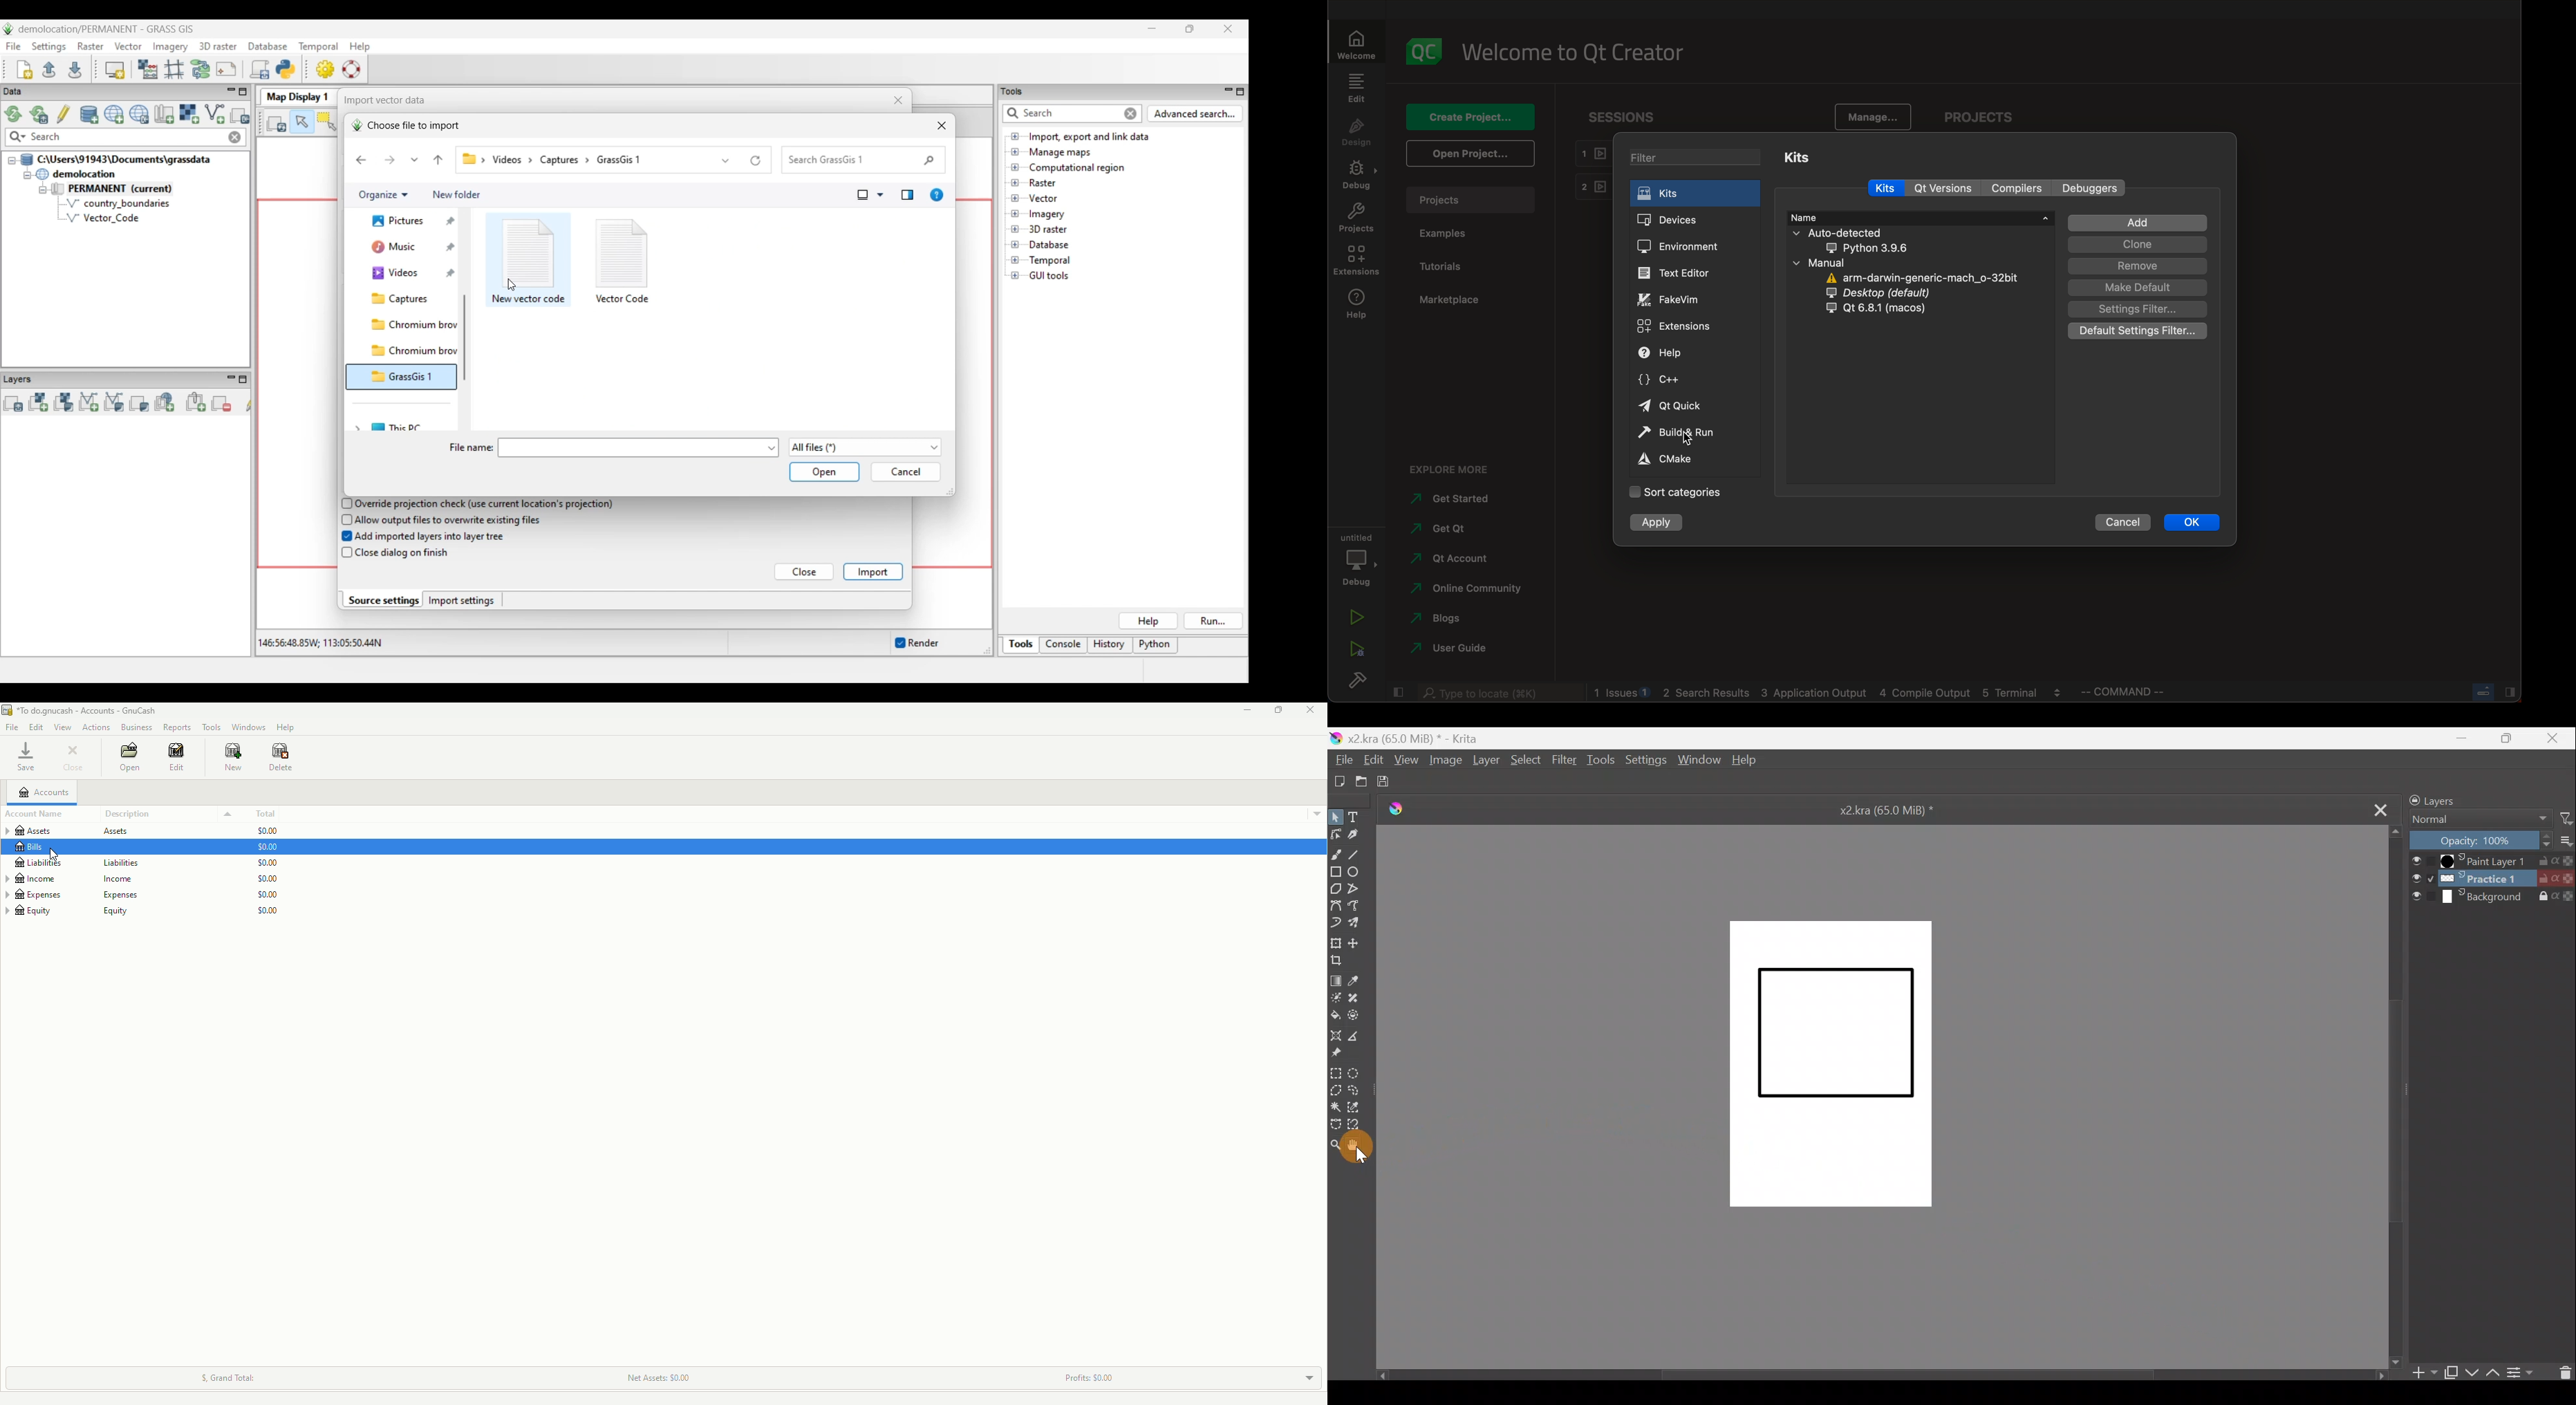 This screenshot has height=1428, width=2576. I want to click on Equity, so click(73, 915).